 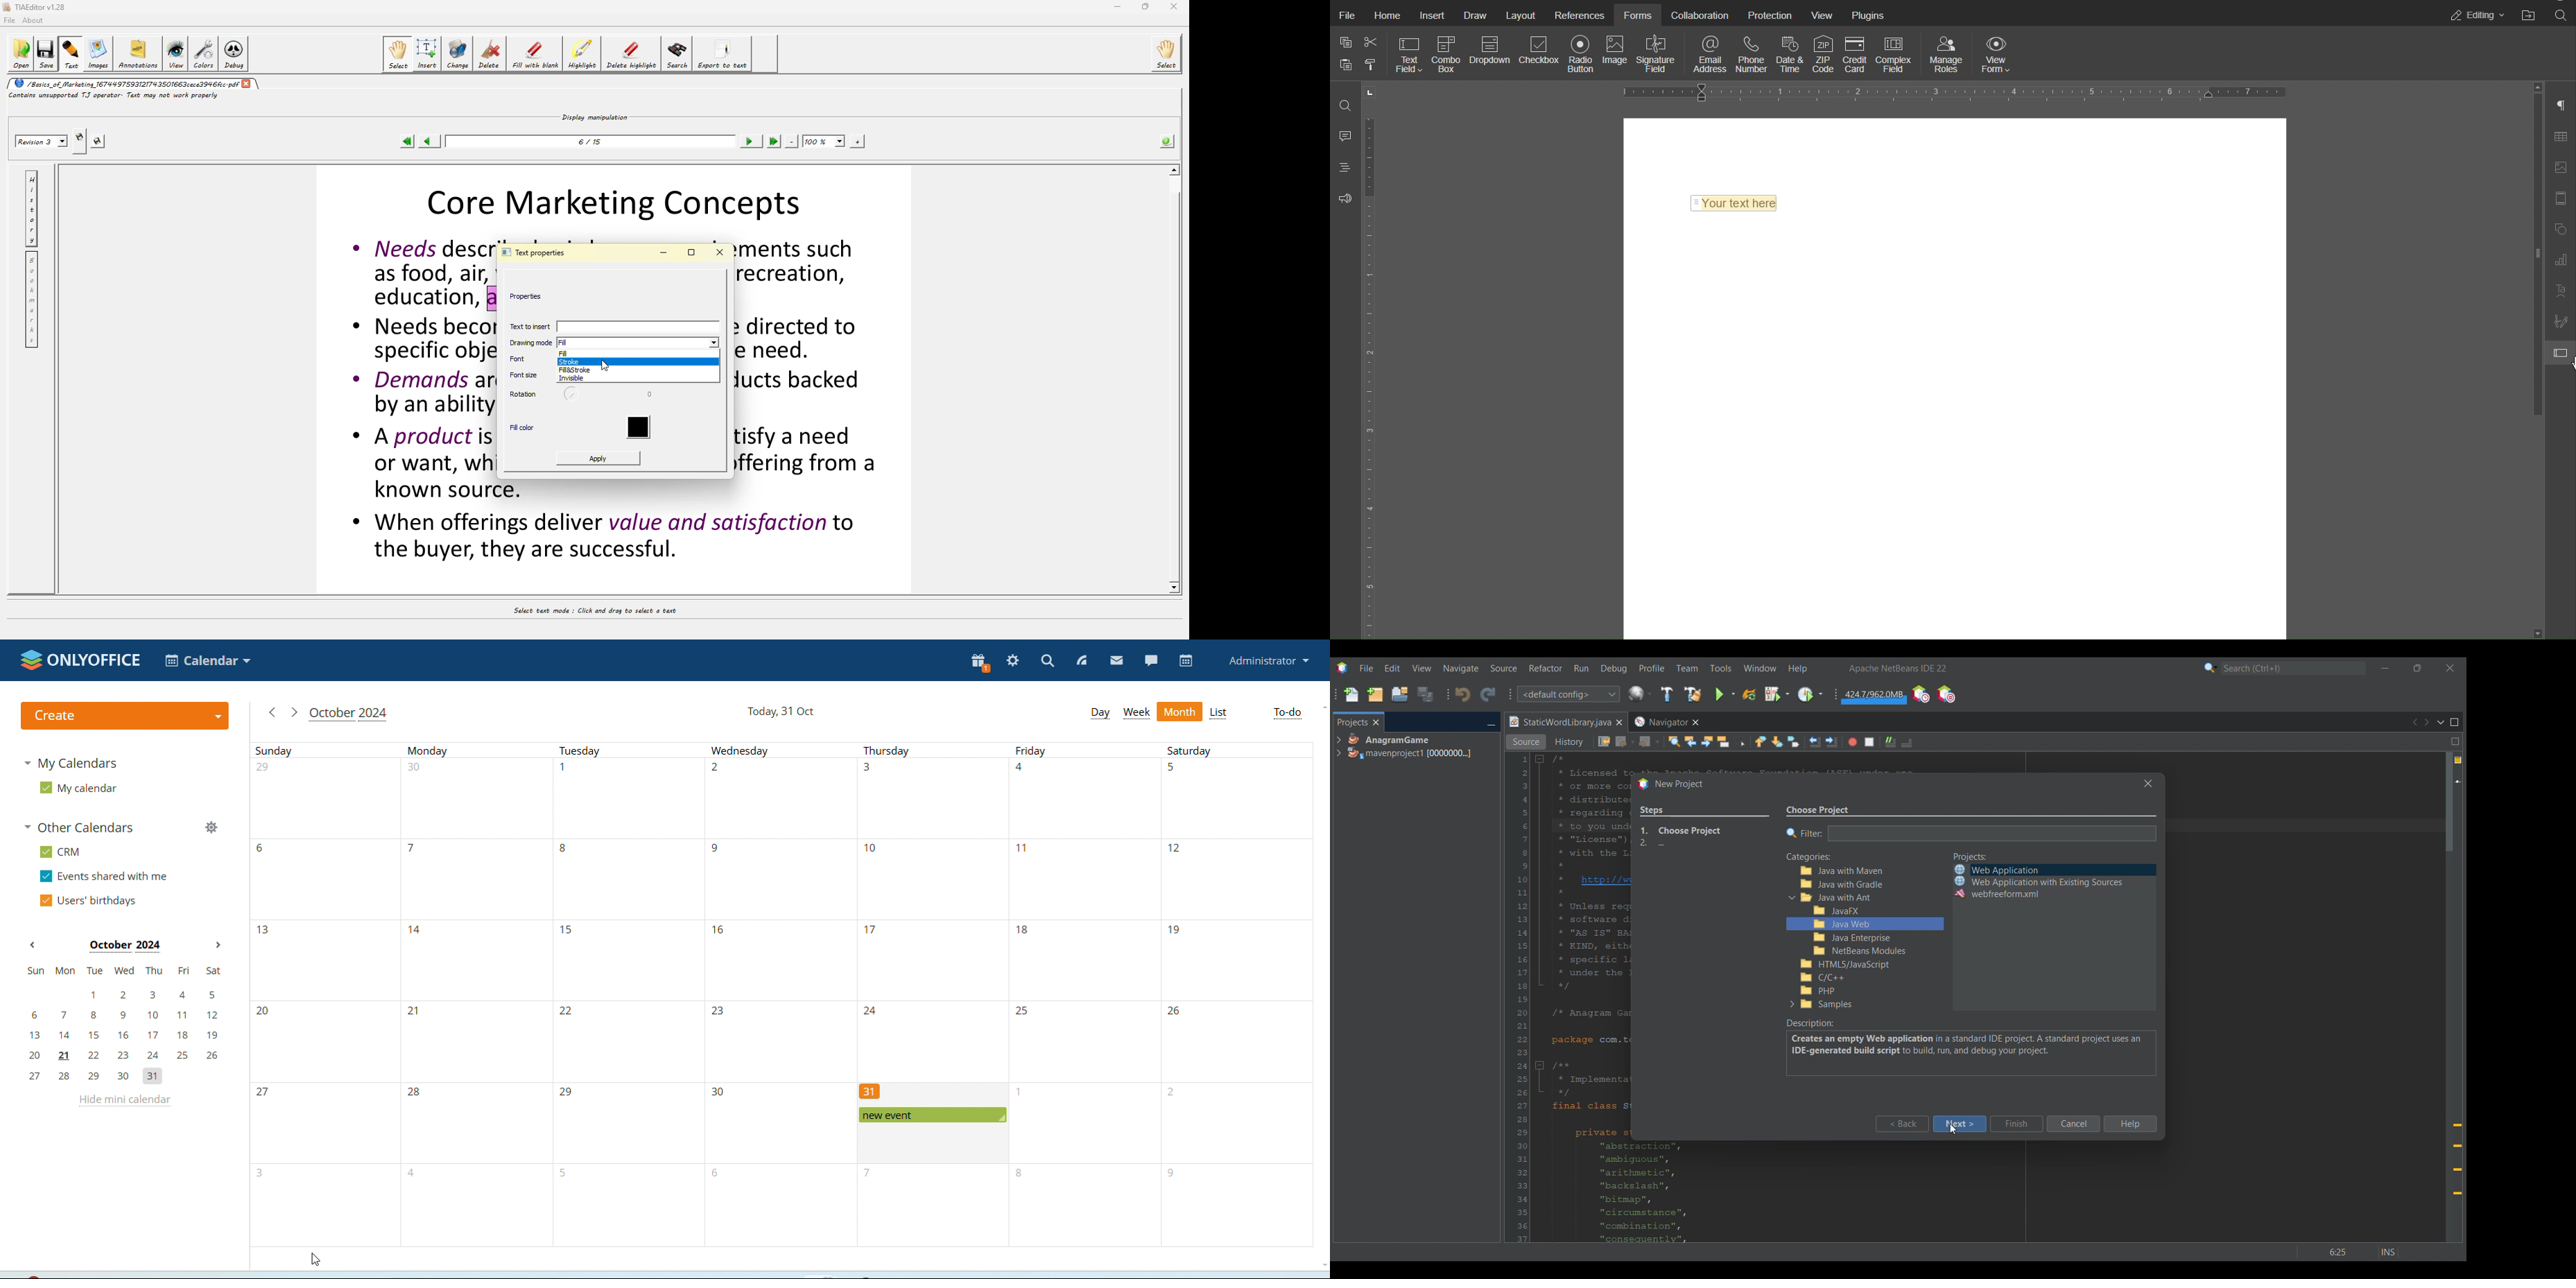 I want to click on Credit Card, so click(x=1856, y=54).